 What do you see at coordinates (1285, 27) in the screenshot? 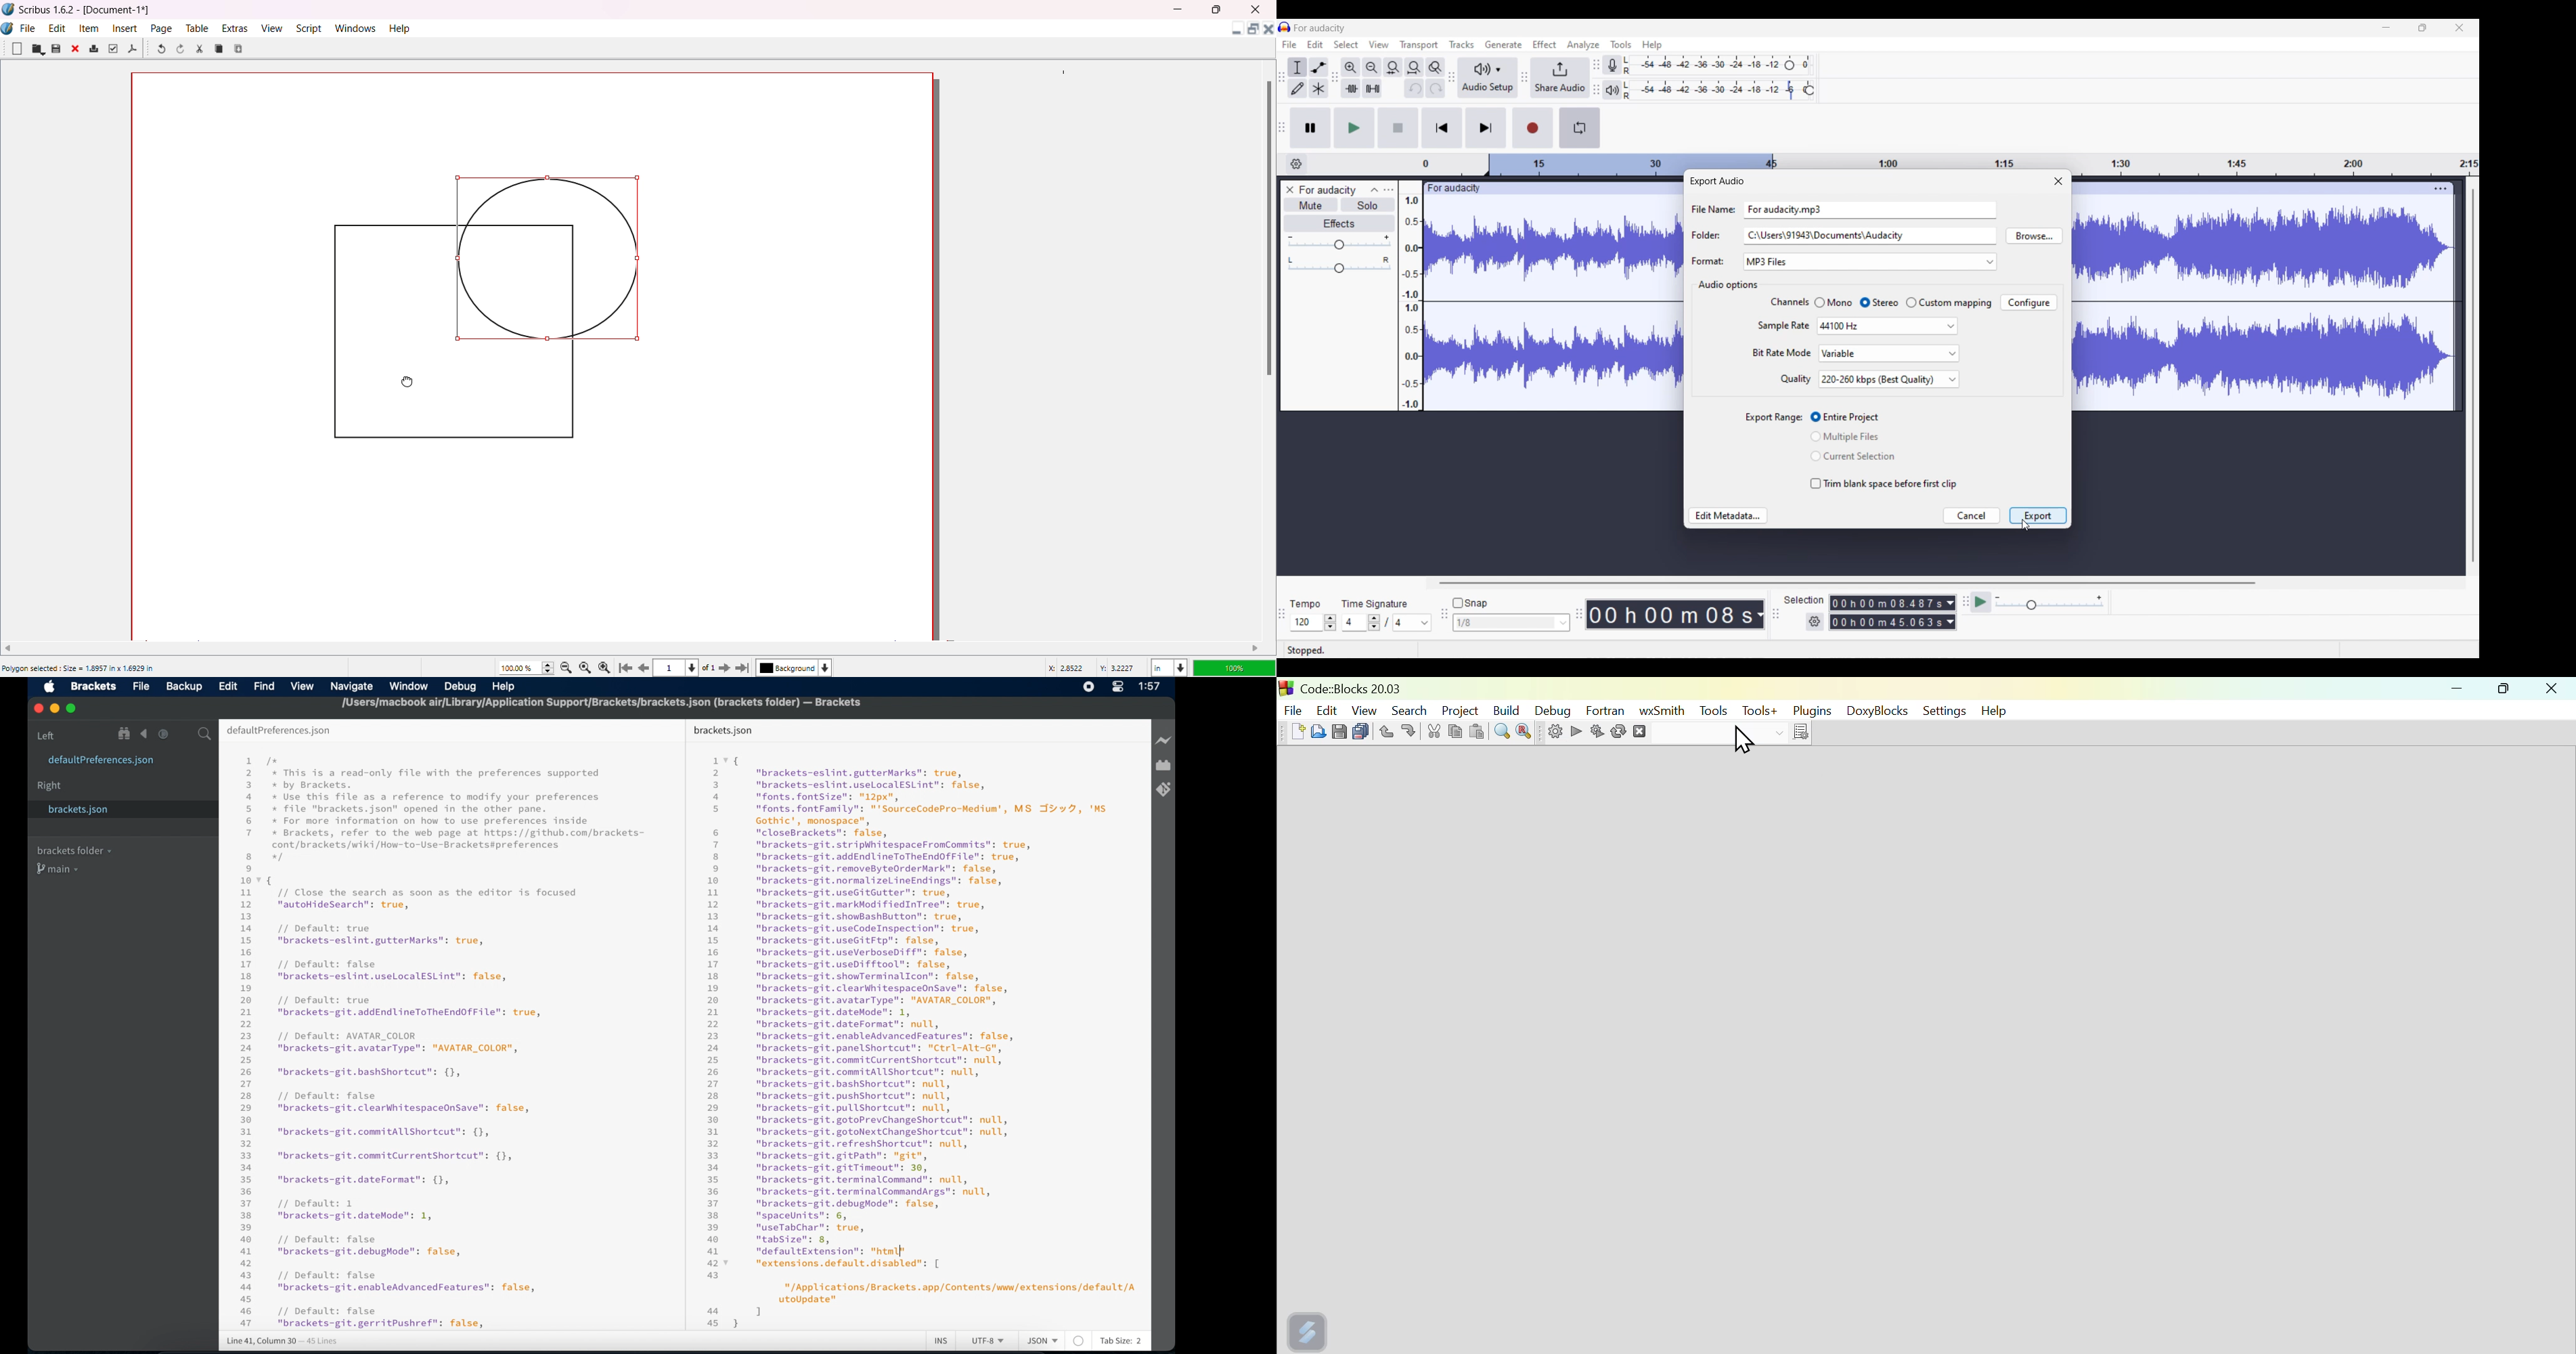
I see `Software logo` at bounding box center [1285, 27].